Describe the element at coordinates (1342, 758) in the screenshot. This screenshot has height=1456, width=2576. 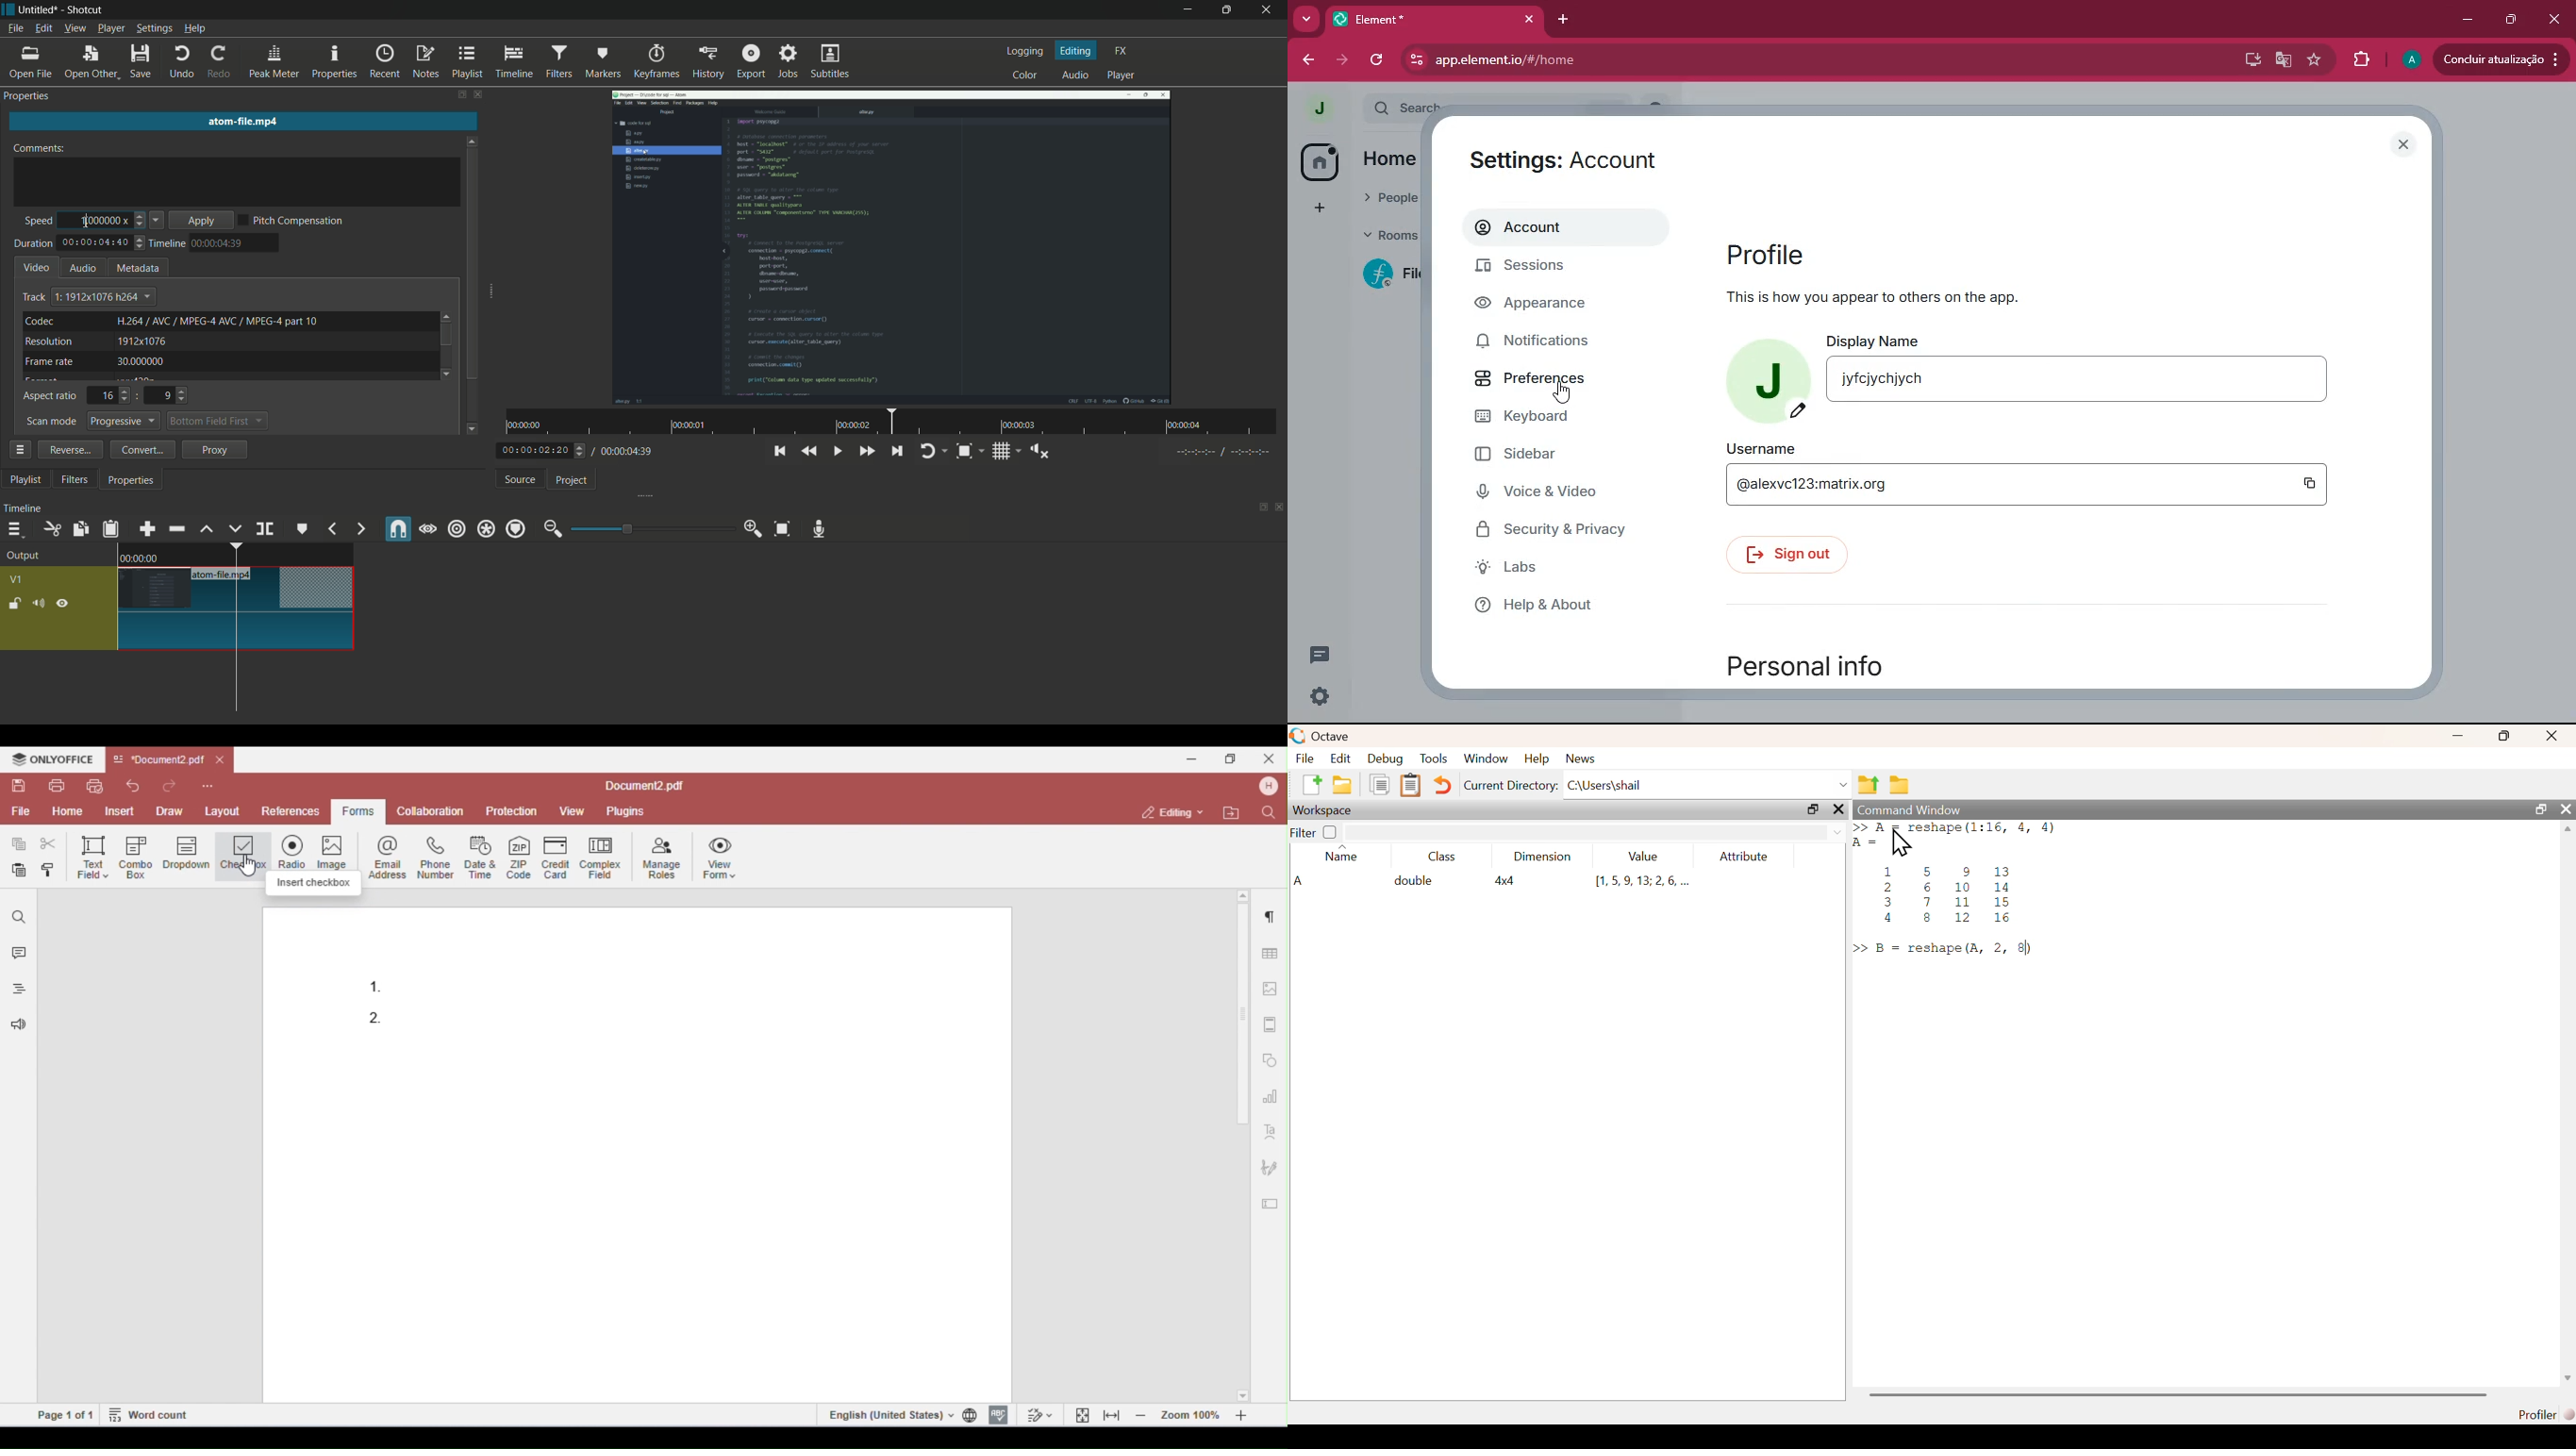
I see `Edit` at that location.